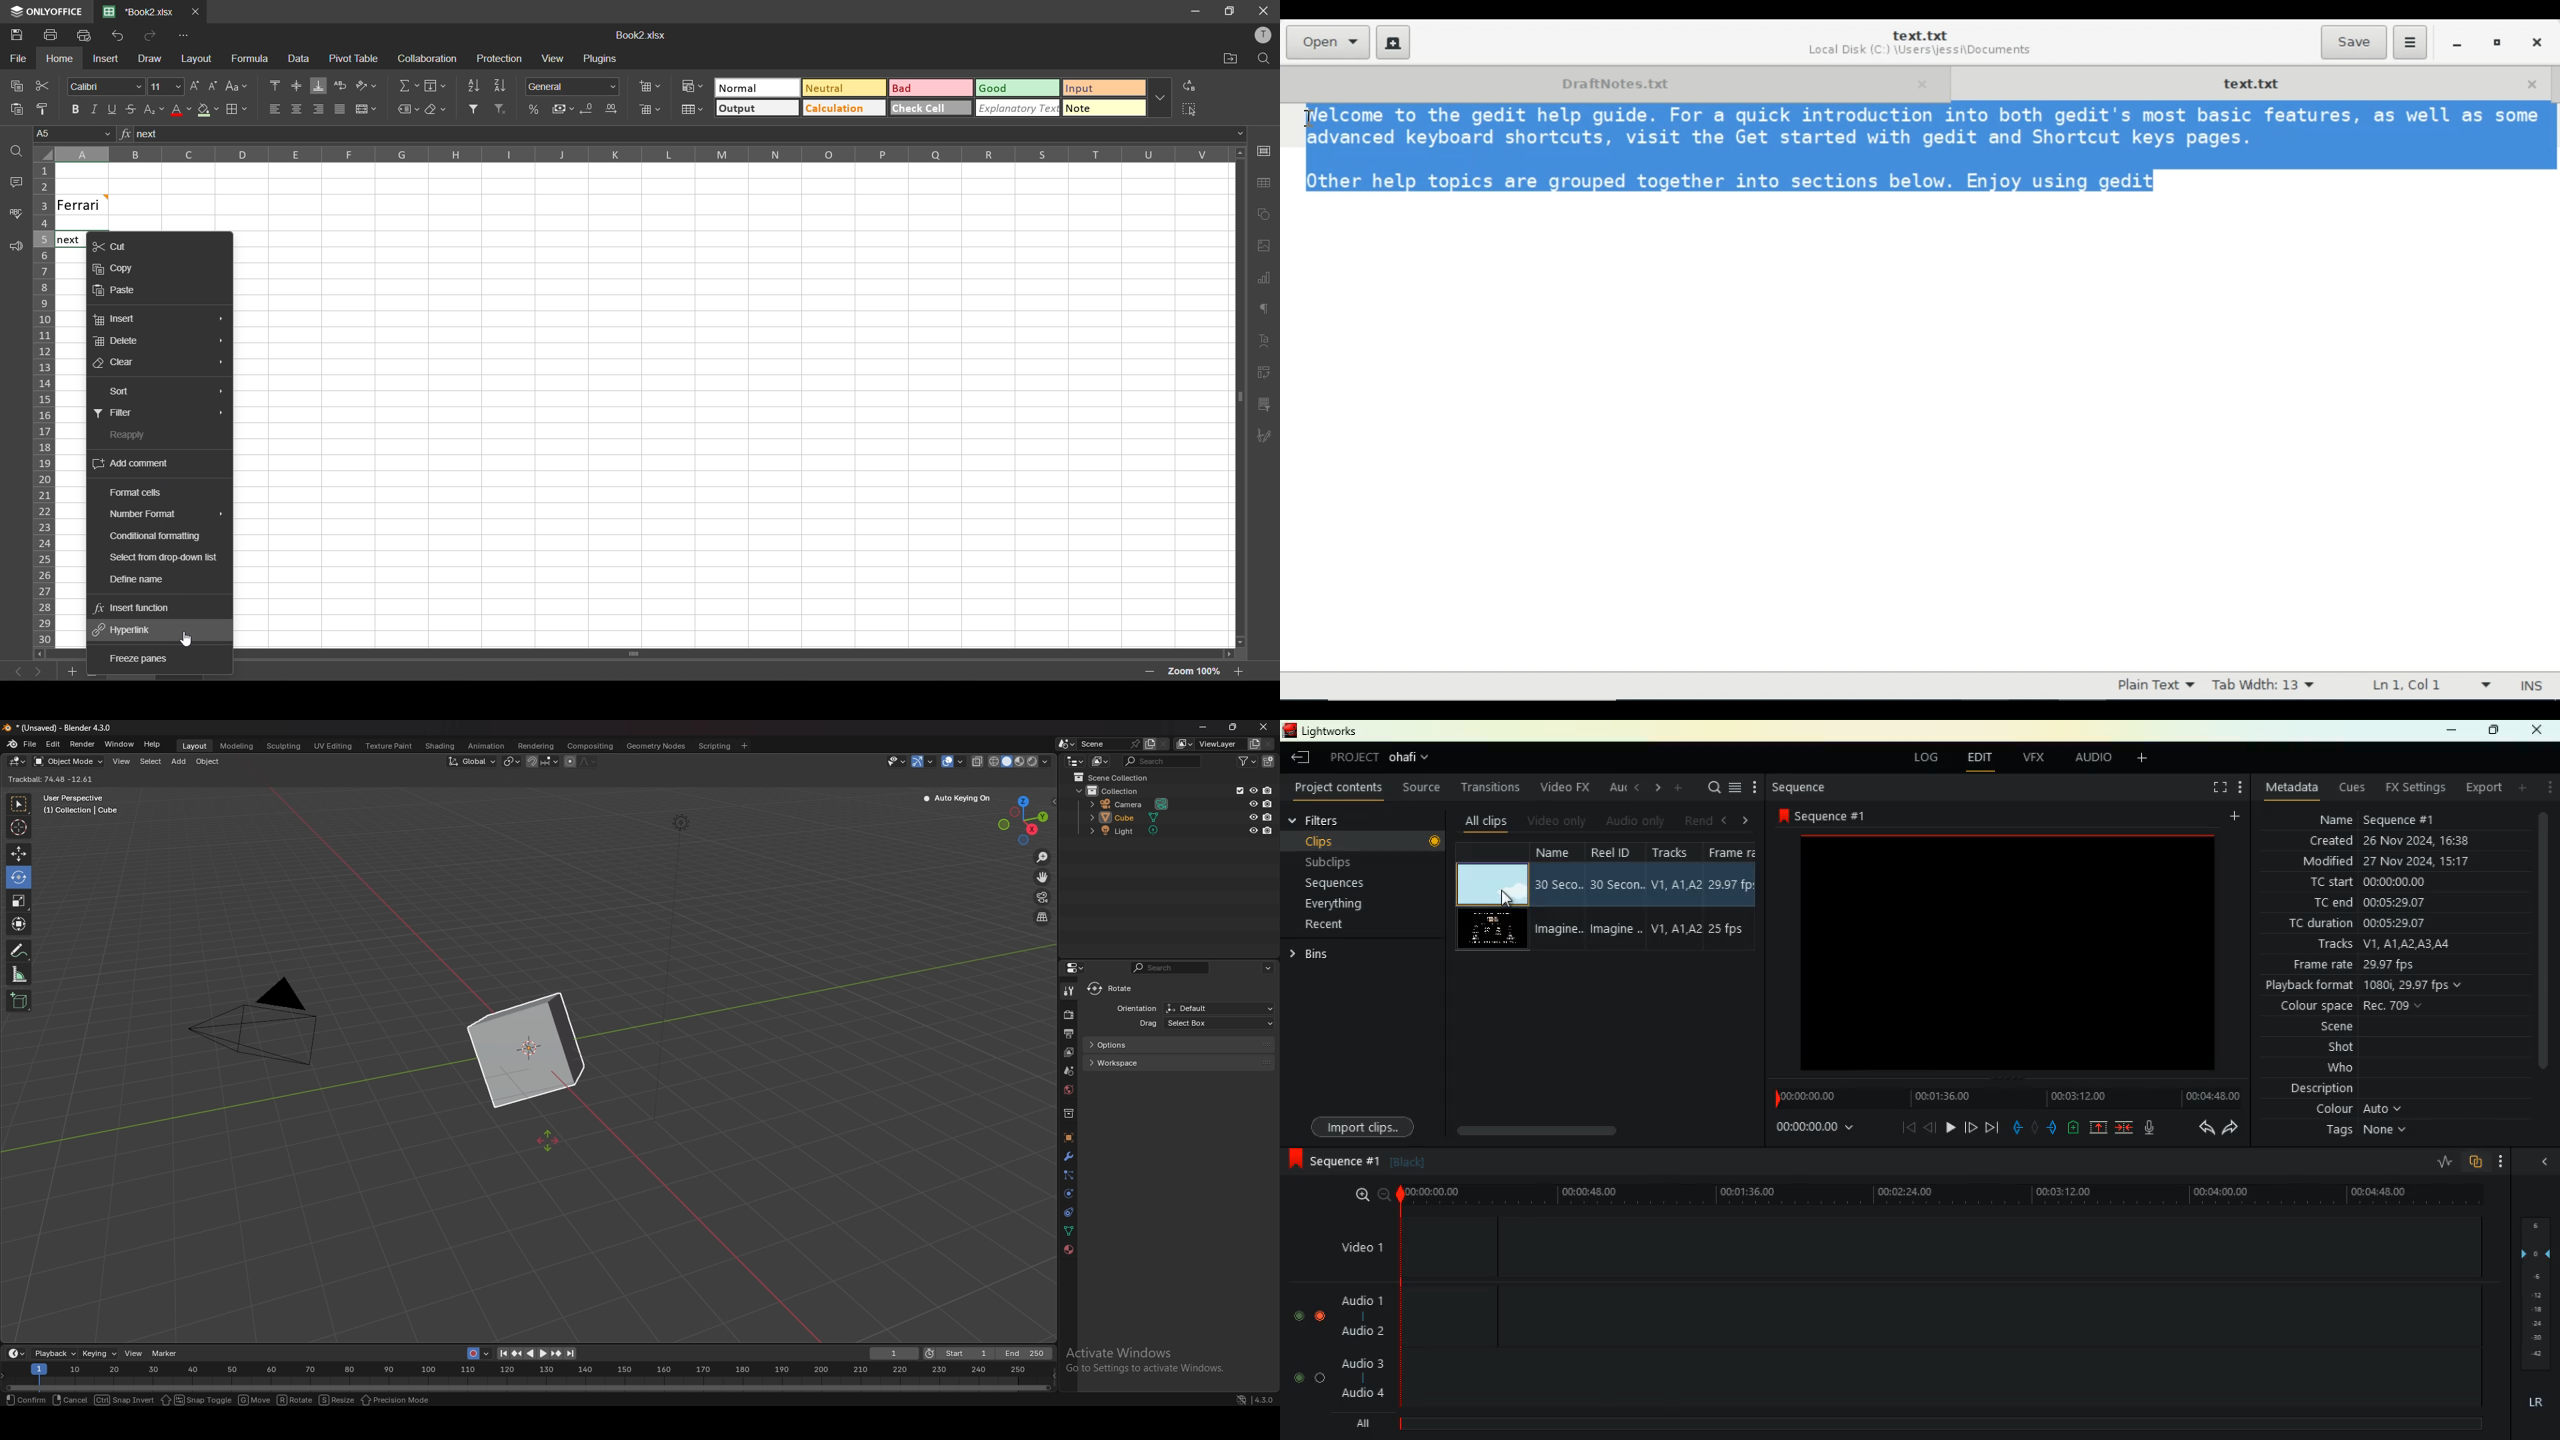 Image resolution: width=2576 pixels, height=1456 pixels. I want to click on conditional formatting, so click(158, 537).